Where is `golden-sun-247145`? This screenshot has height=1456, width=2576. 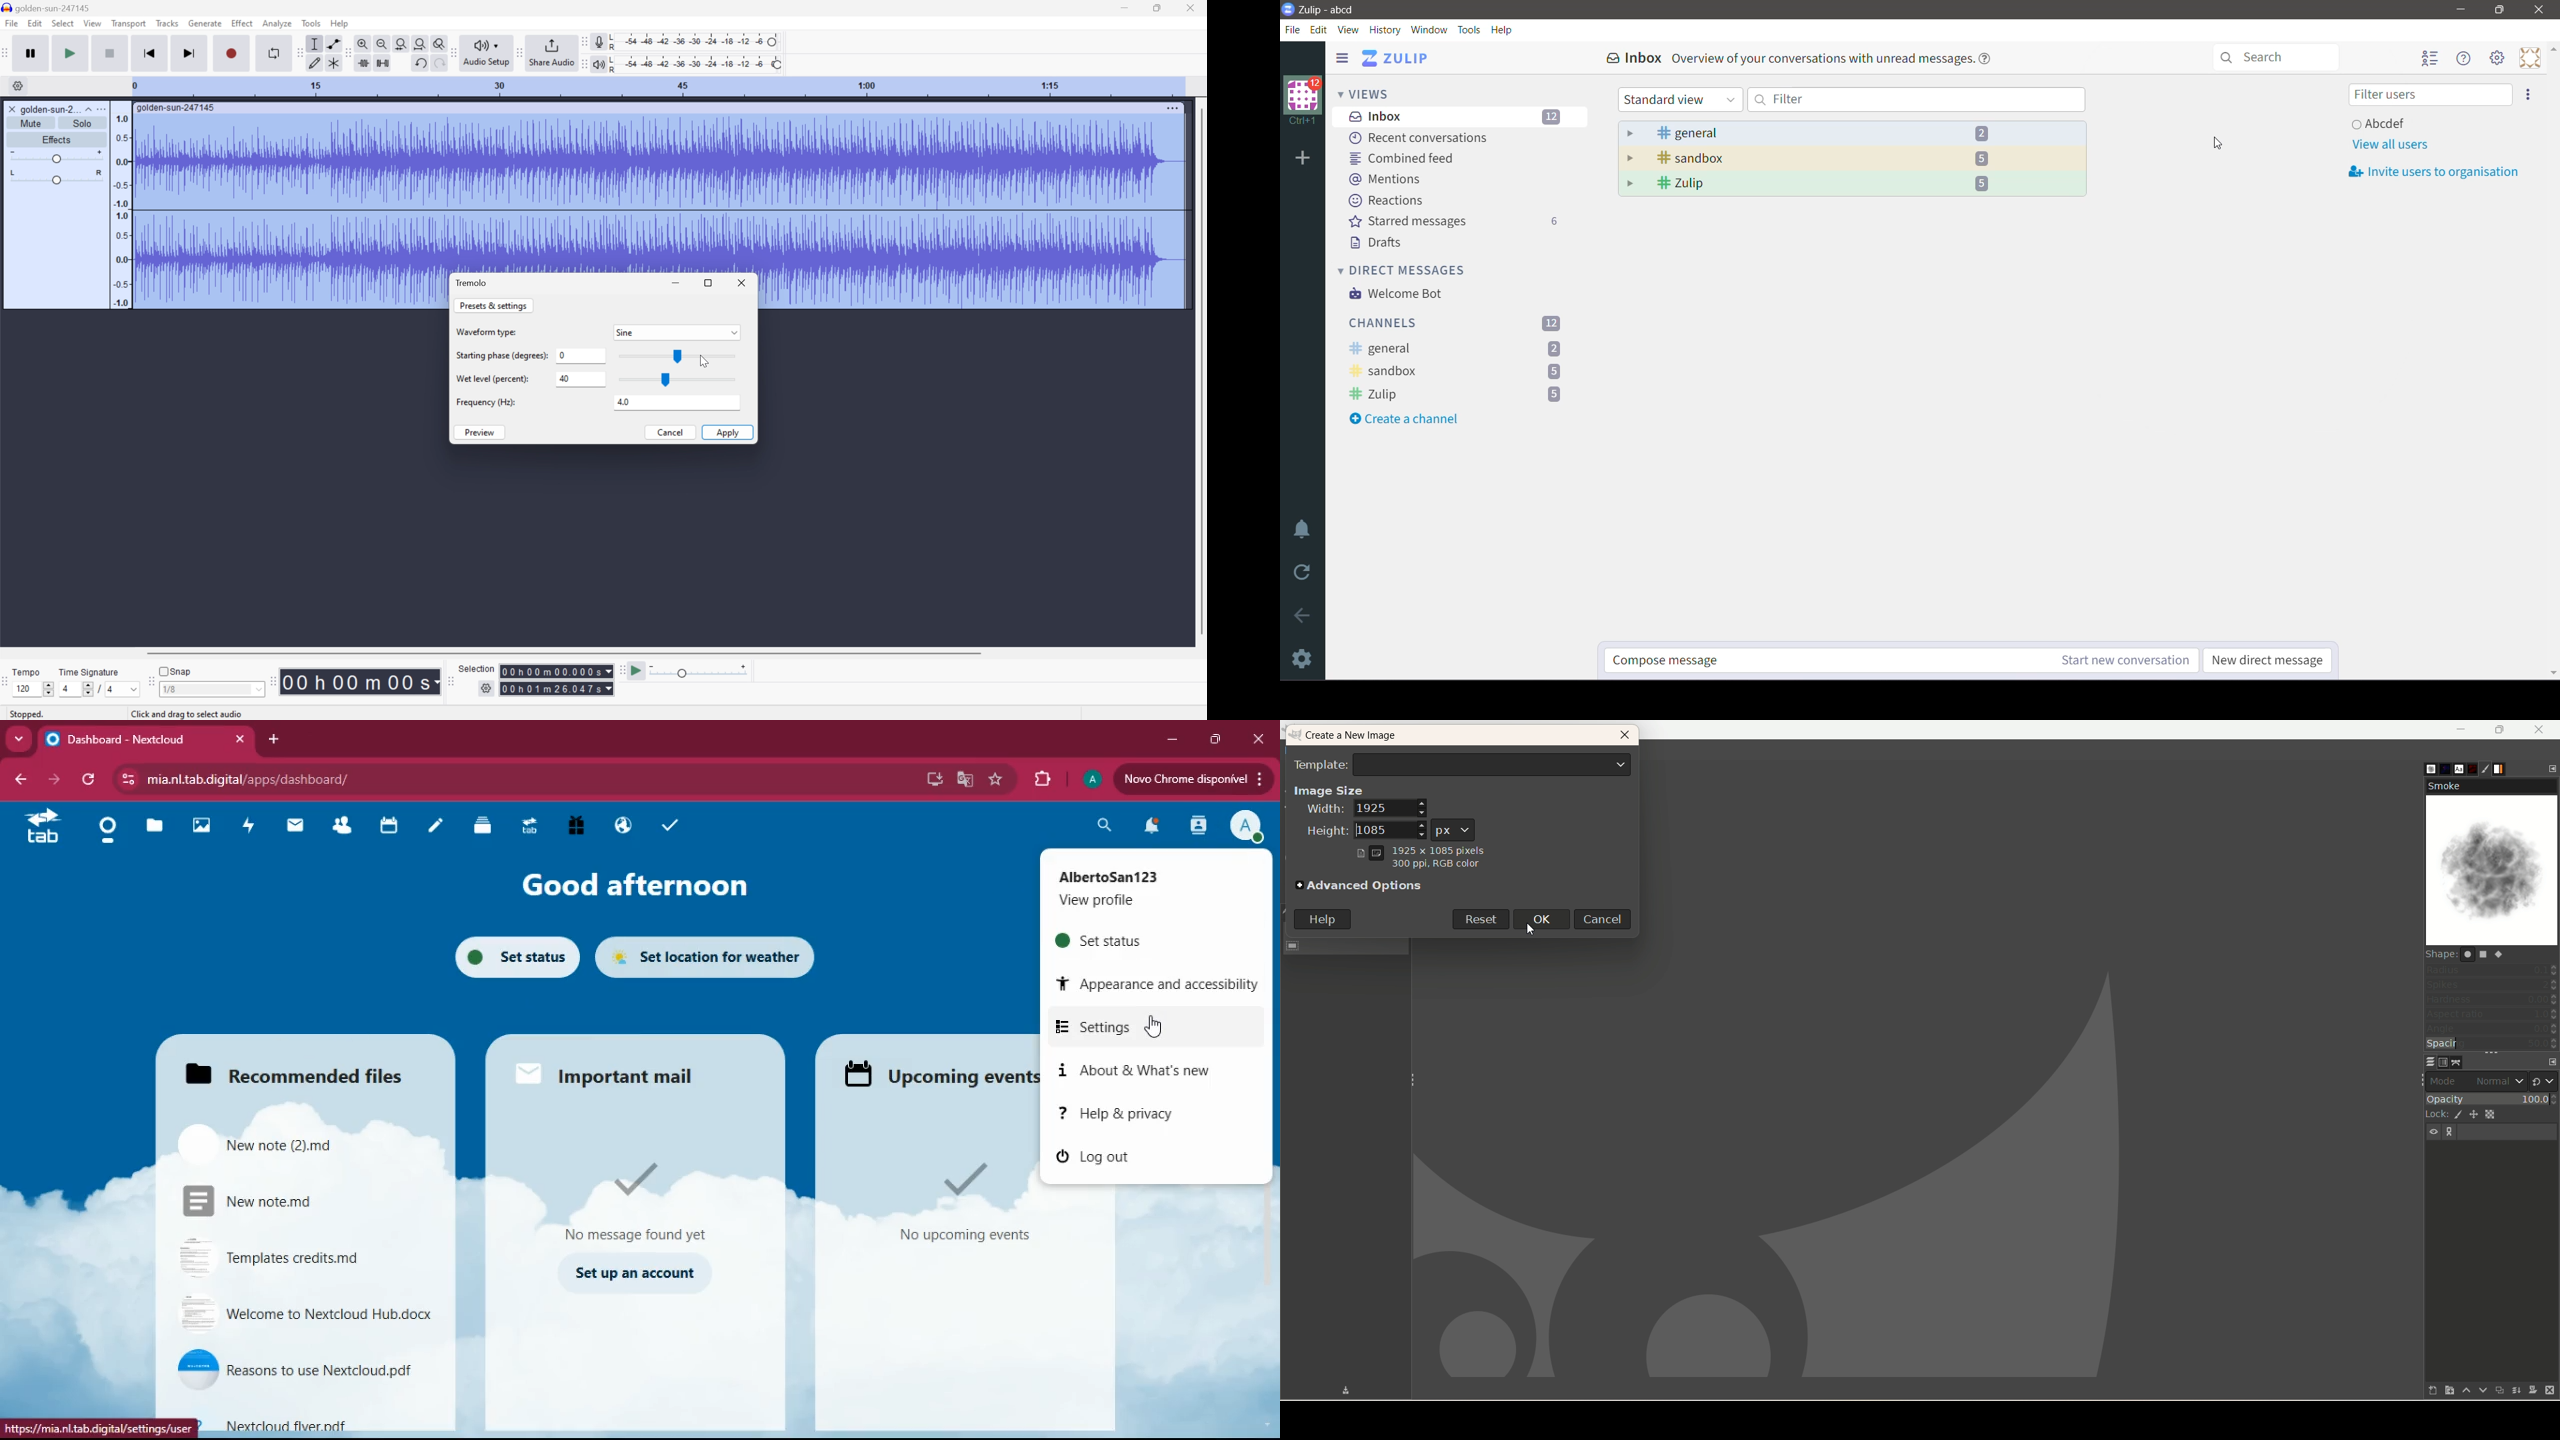 golden-sun-247145 is located at coordinates (176, 109).